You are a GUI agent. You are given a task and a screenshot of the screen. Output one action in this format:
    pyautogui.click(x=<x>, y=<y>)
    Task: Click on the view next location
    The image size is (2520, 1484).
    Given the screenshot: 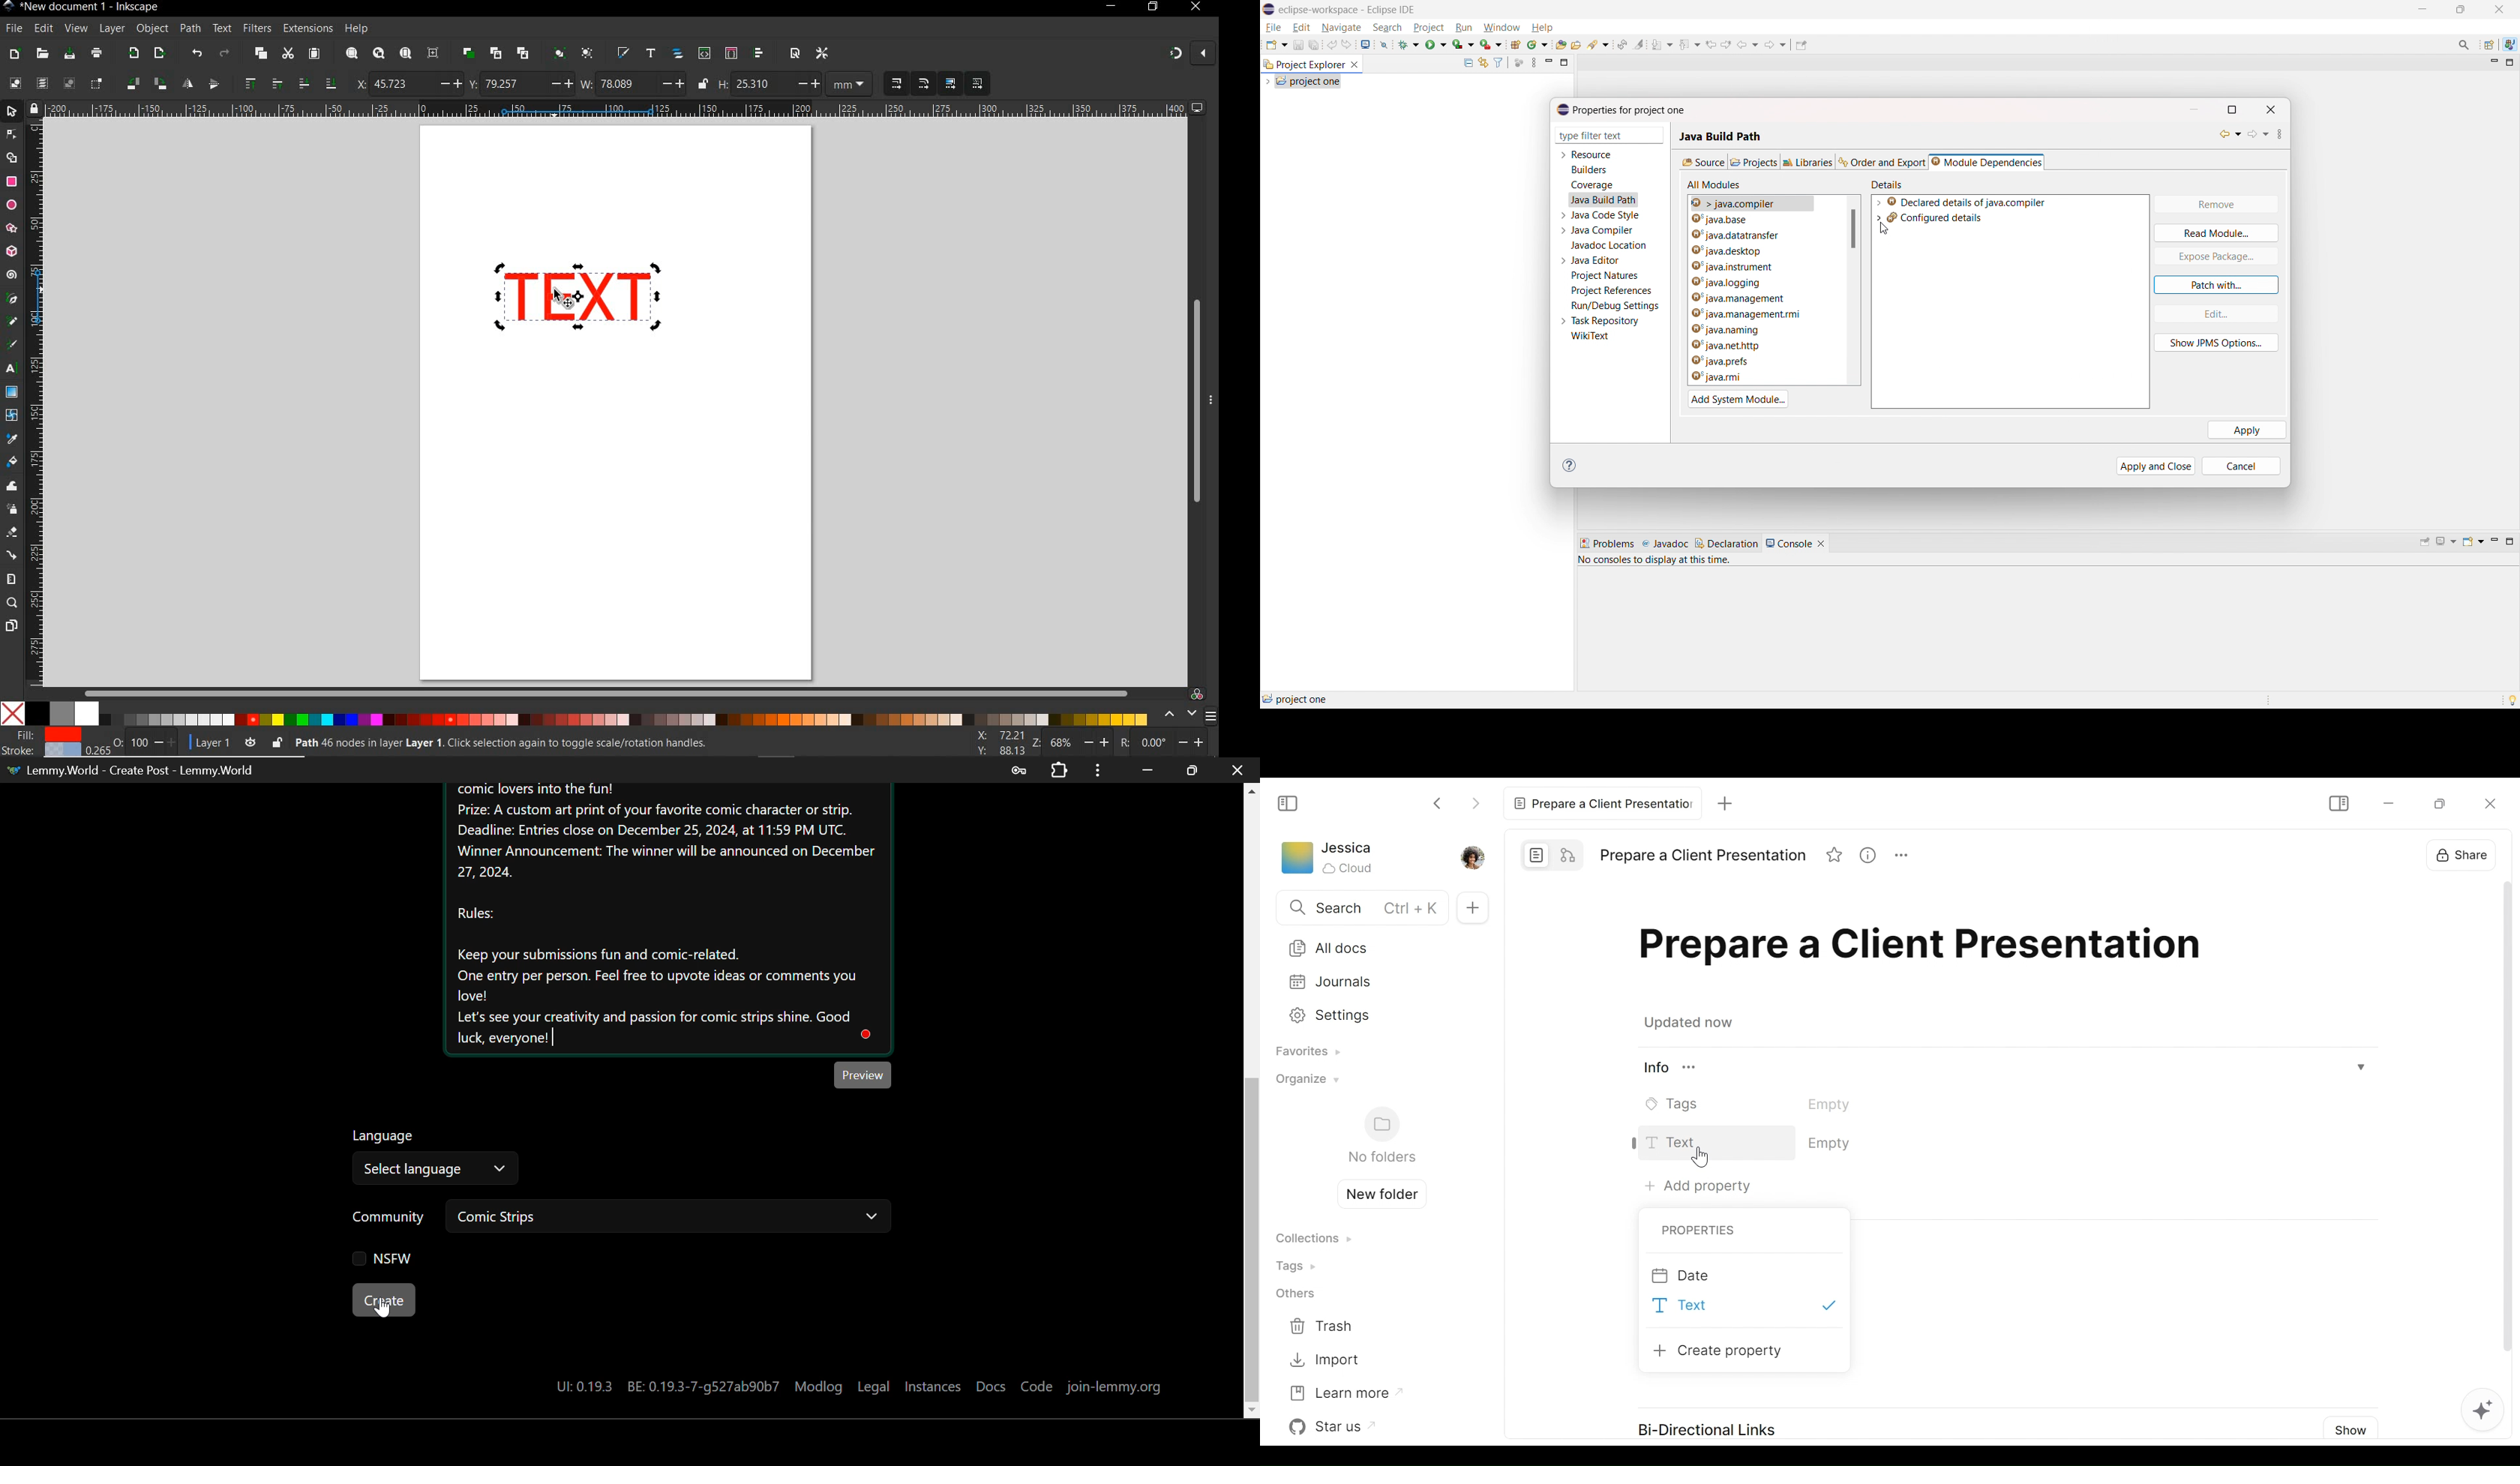 What is the action you would take?
    pyautogui.click(x=1726, y=43)
    